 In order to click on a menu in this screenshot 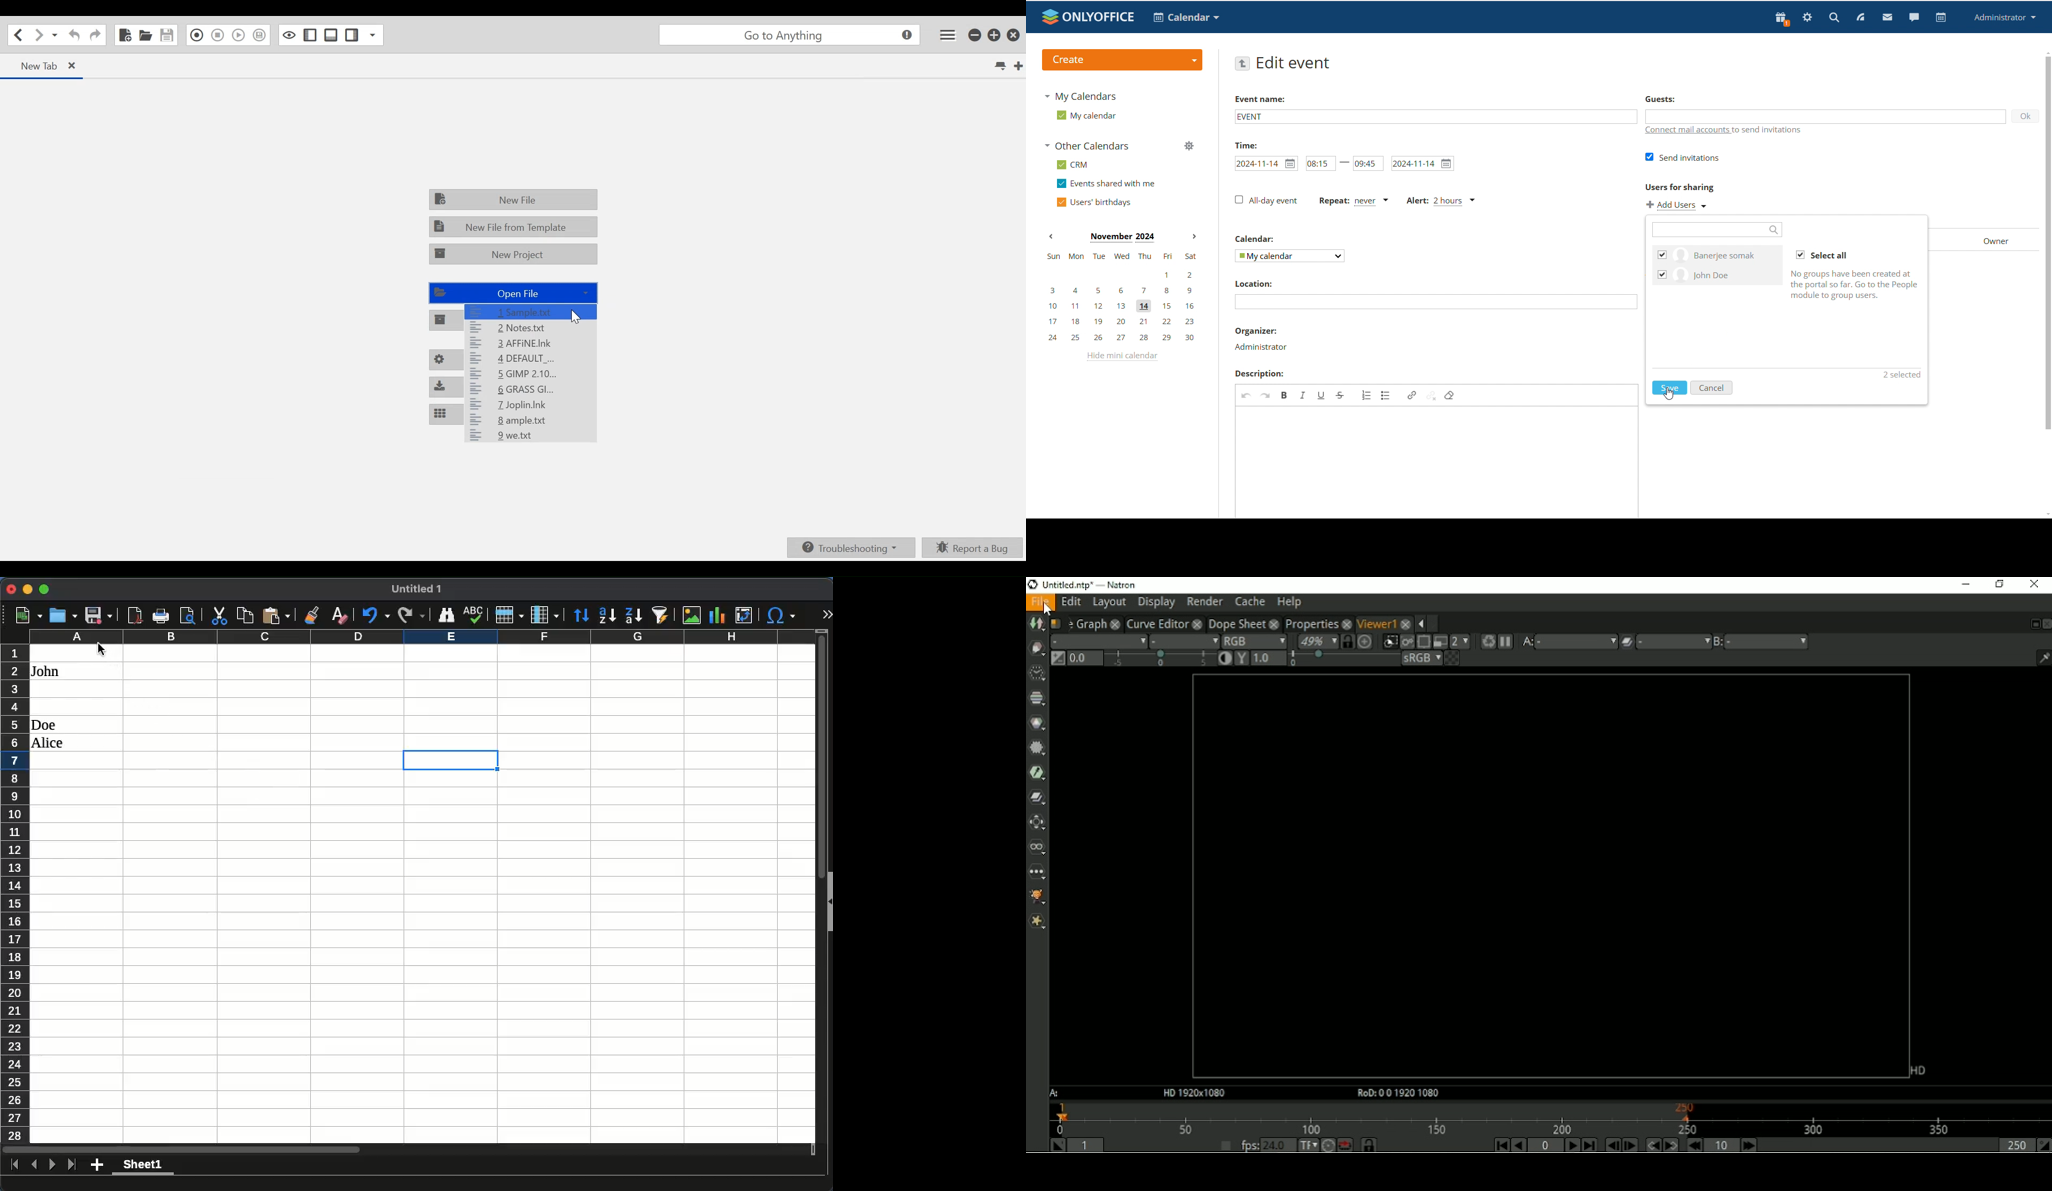, I will do `click(1576, 641)`.